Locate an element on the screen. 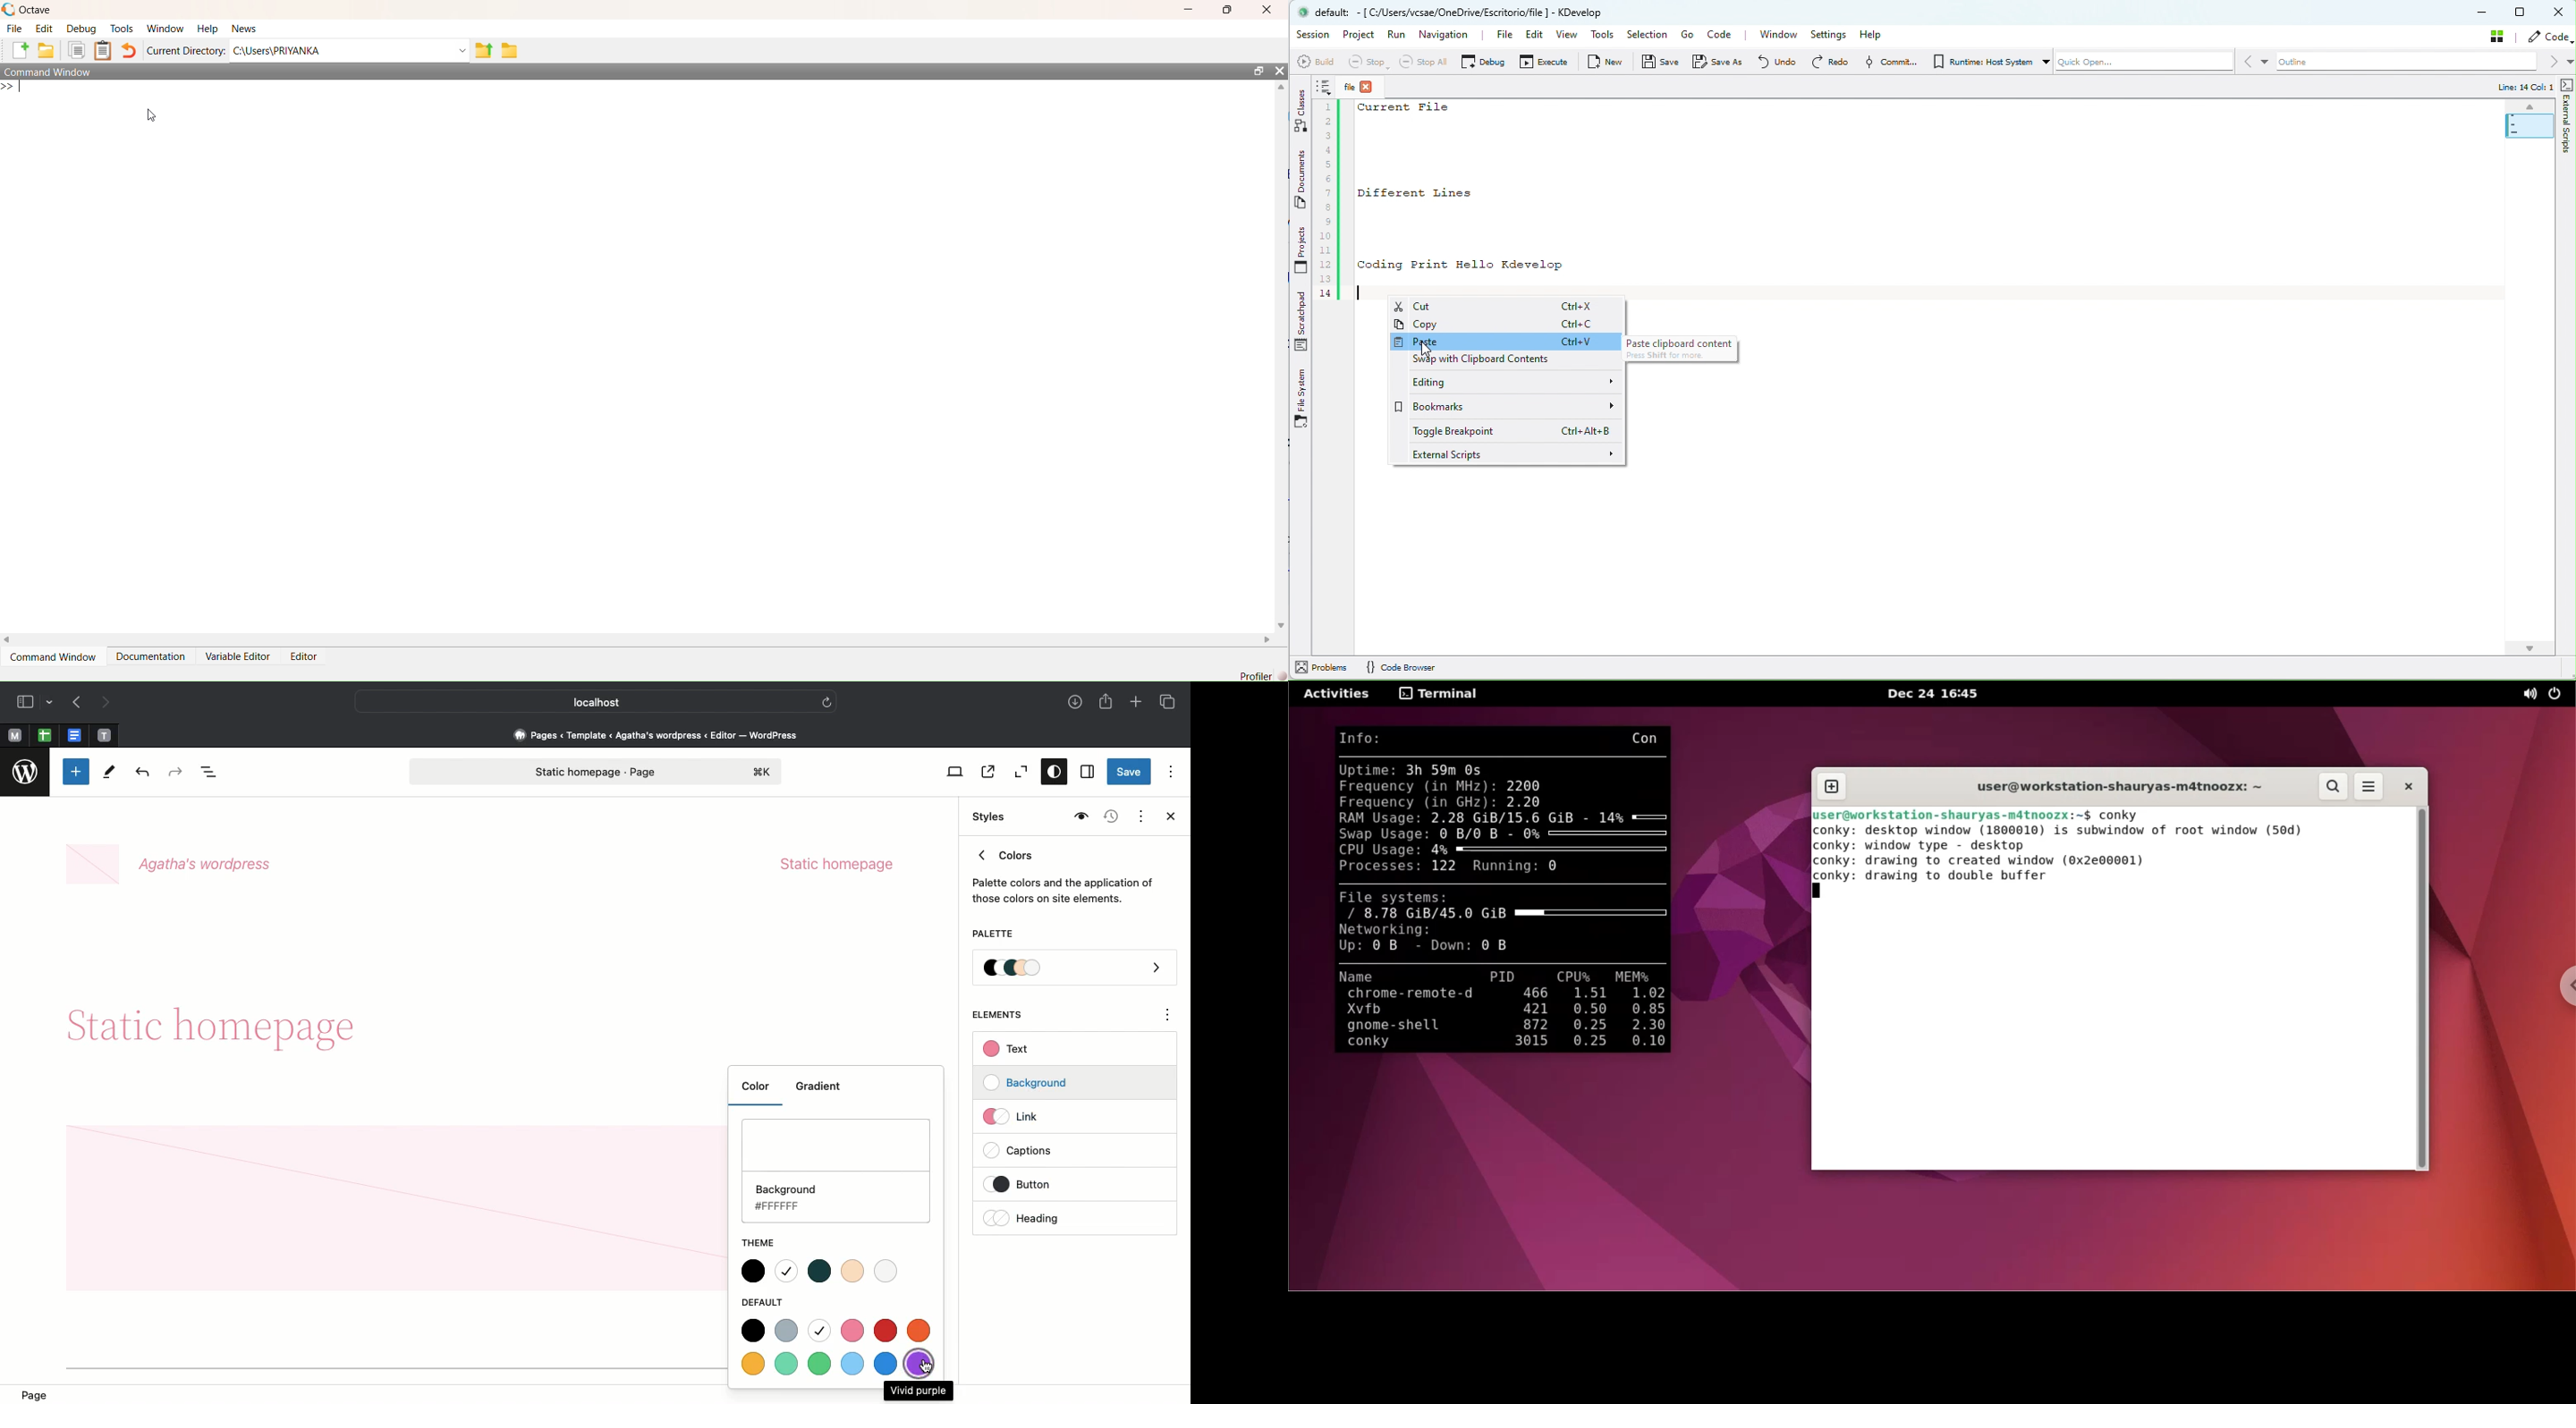 The image size is (2576, 1428). Color is located at coordinates (760, 1091).